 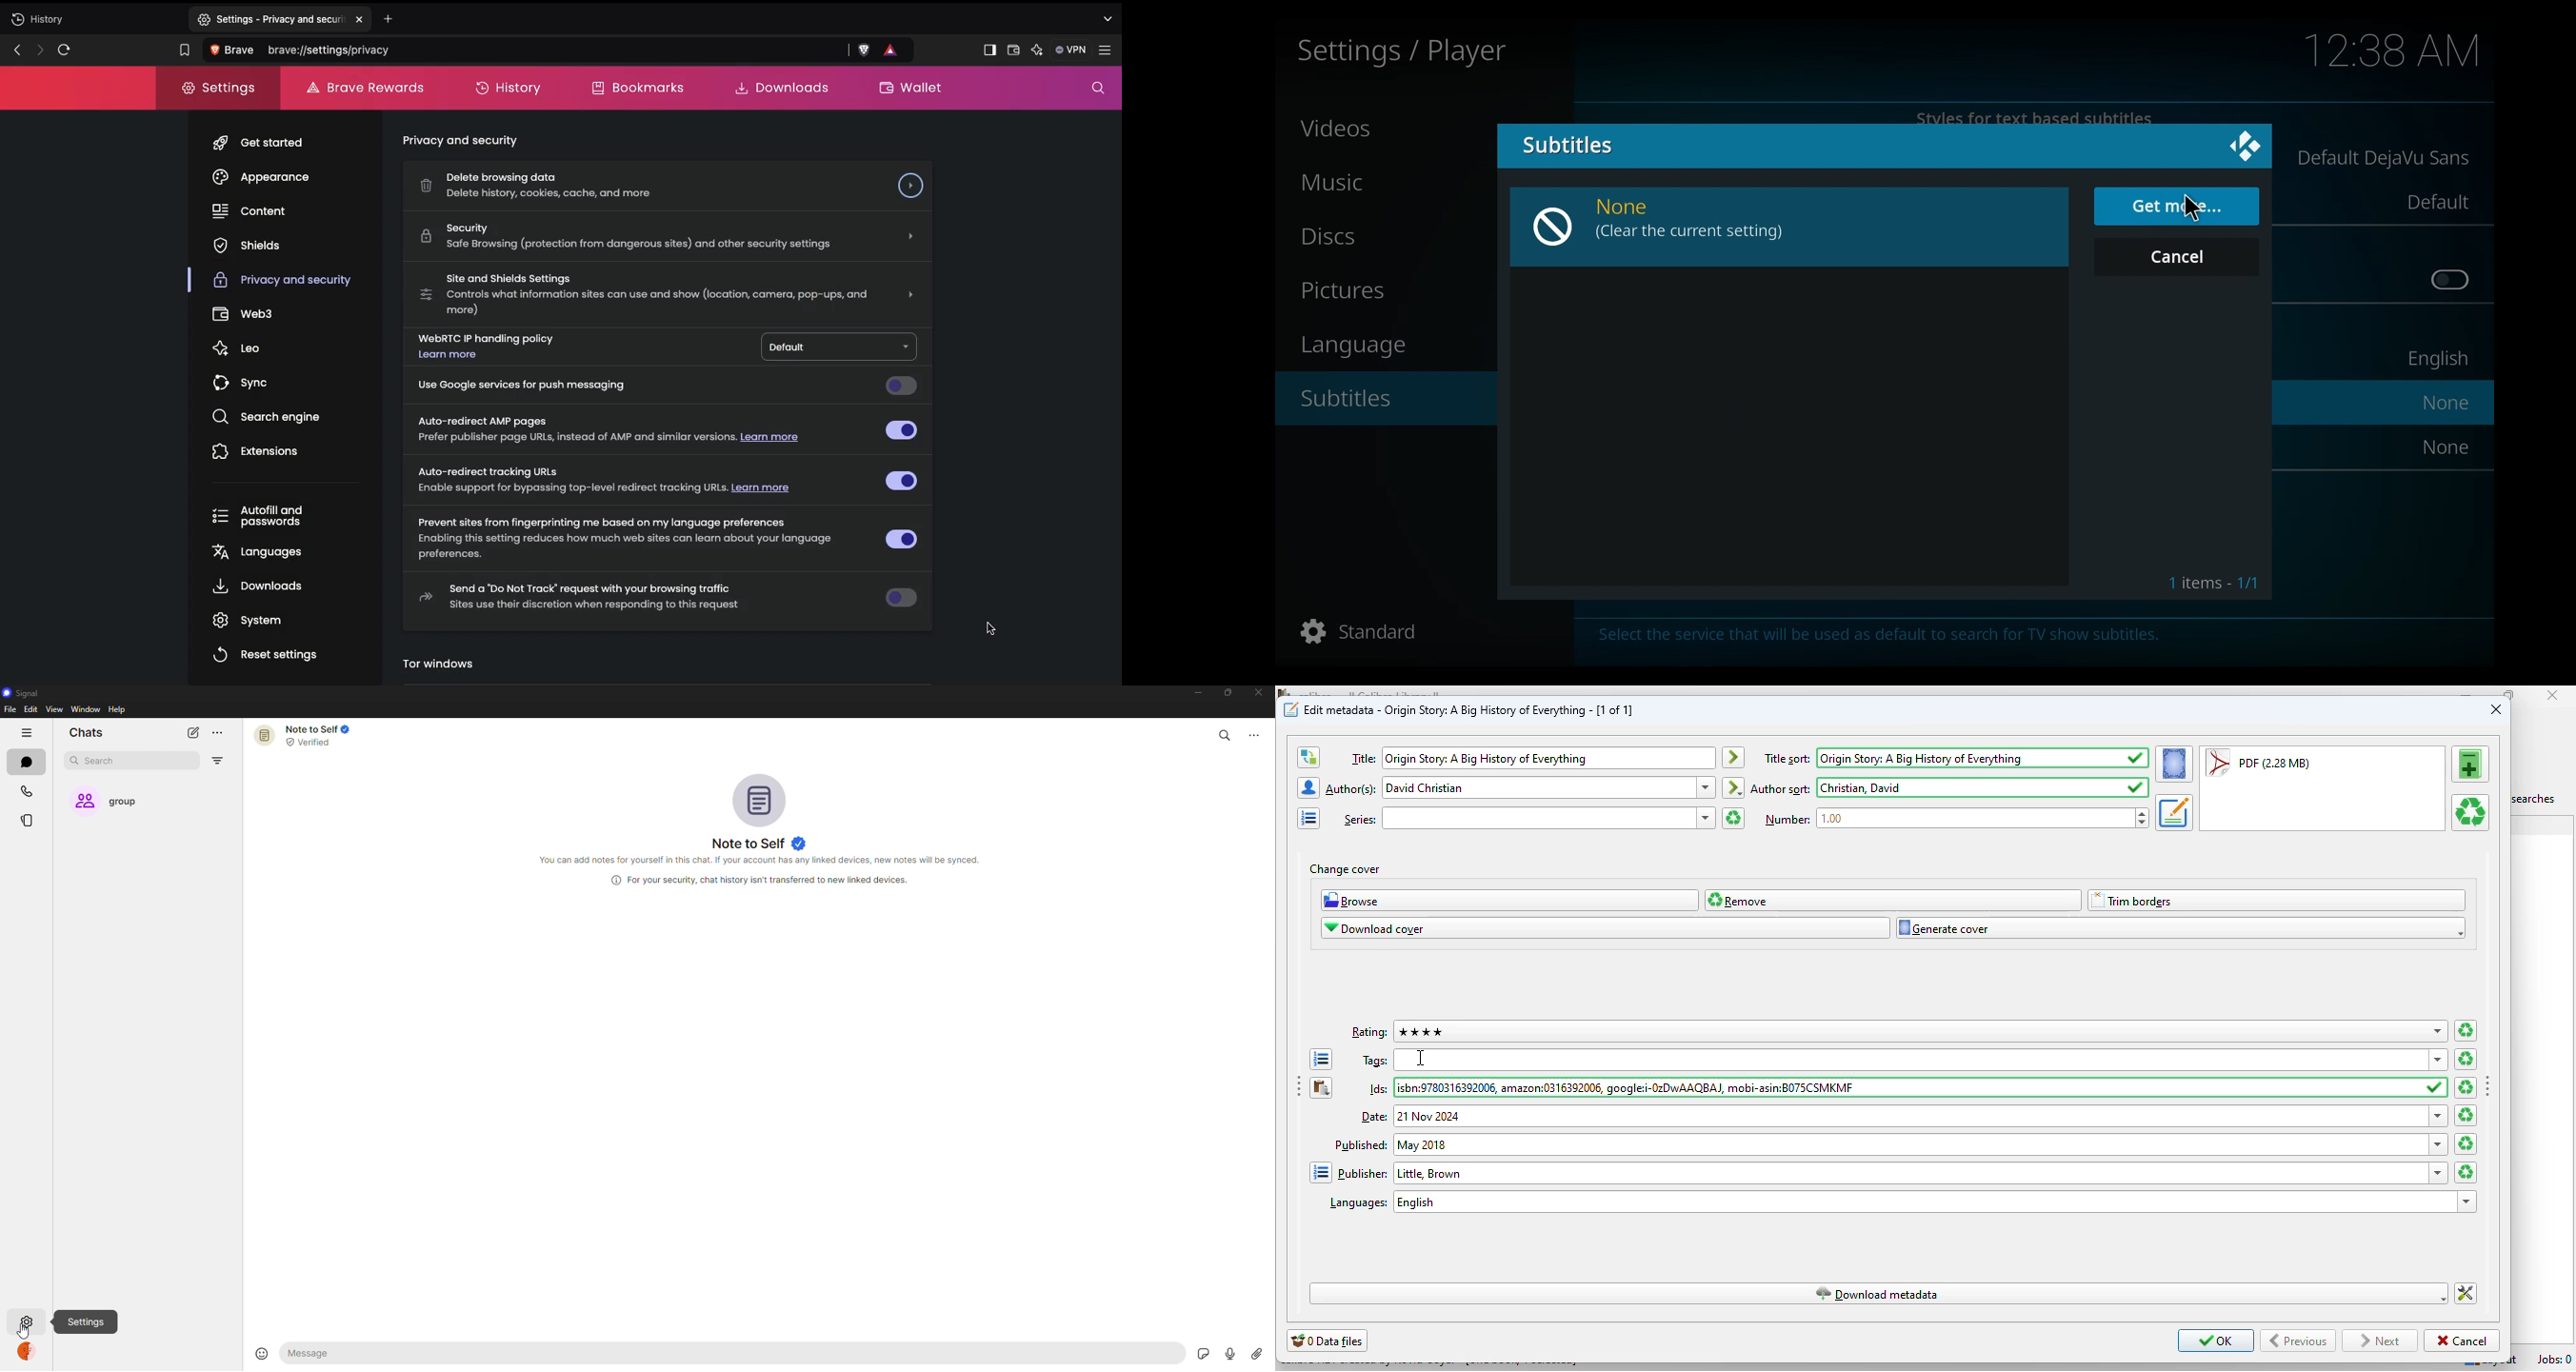 What do you see at coordinates (26, 1322) in the screenshot?
I see `settings` at bounding box center [26, 1322].